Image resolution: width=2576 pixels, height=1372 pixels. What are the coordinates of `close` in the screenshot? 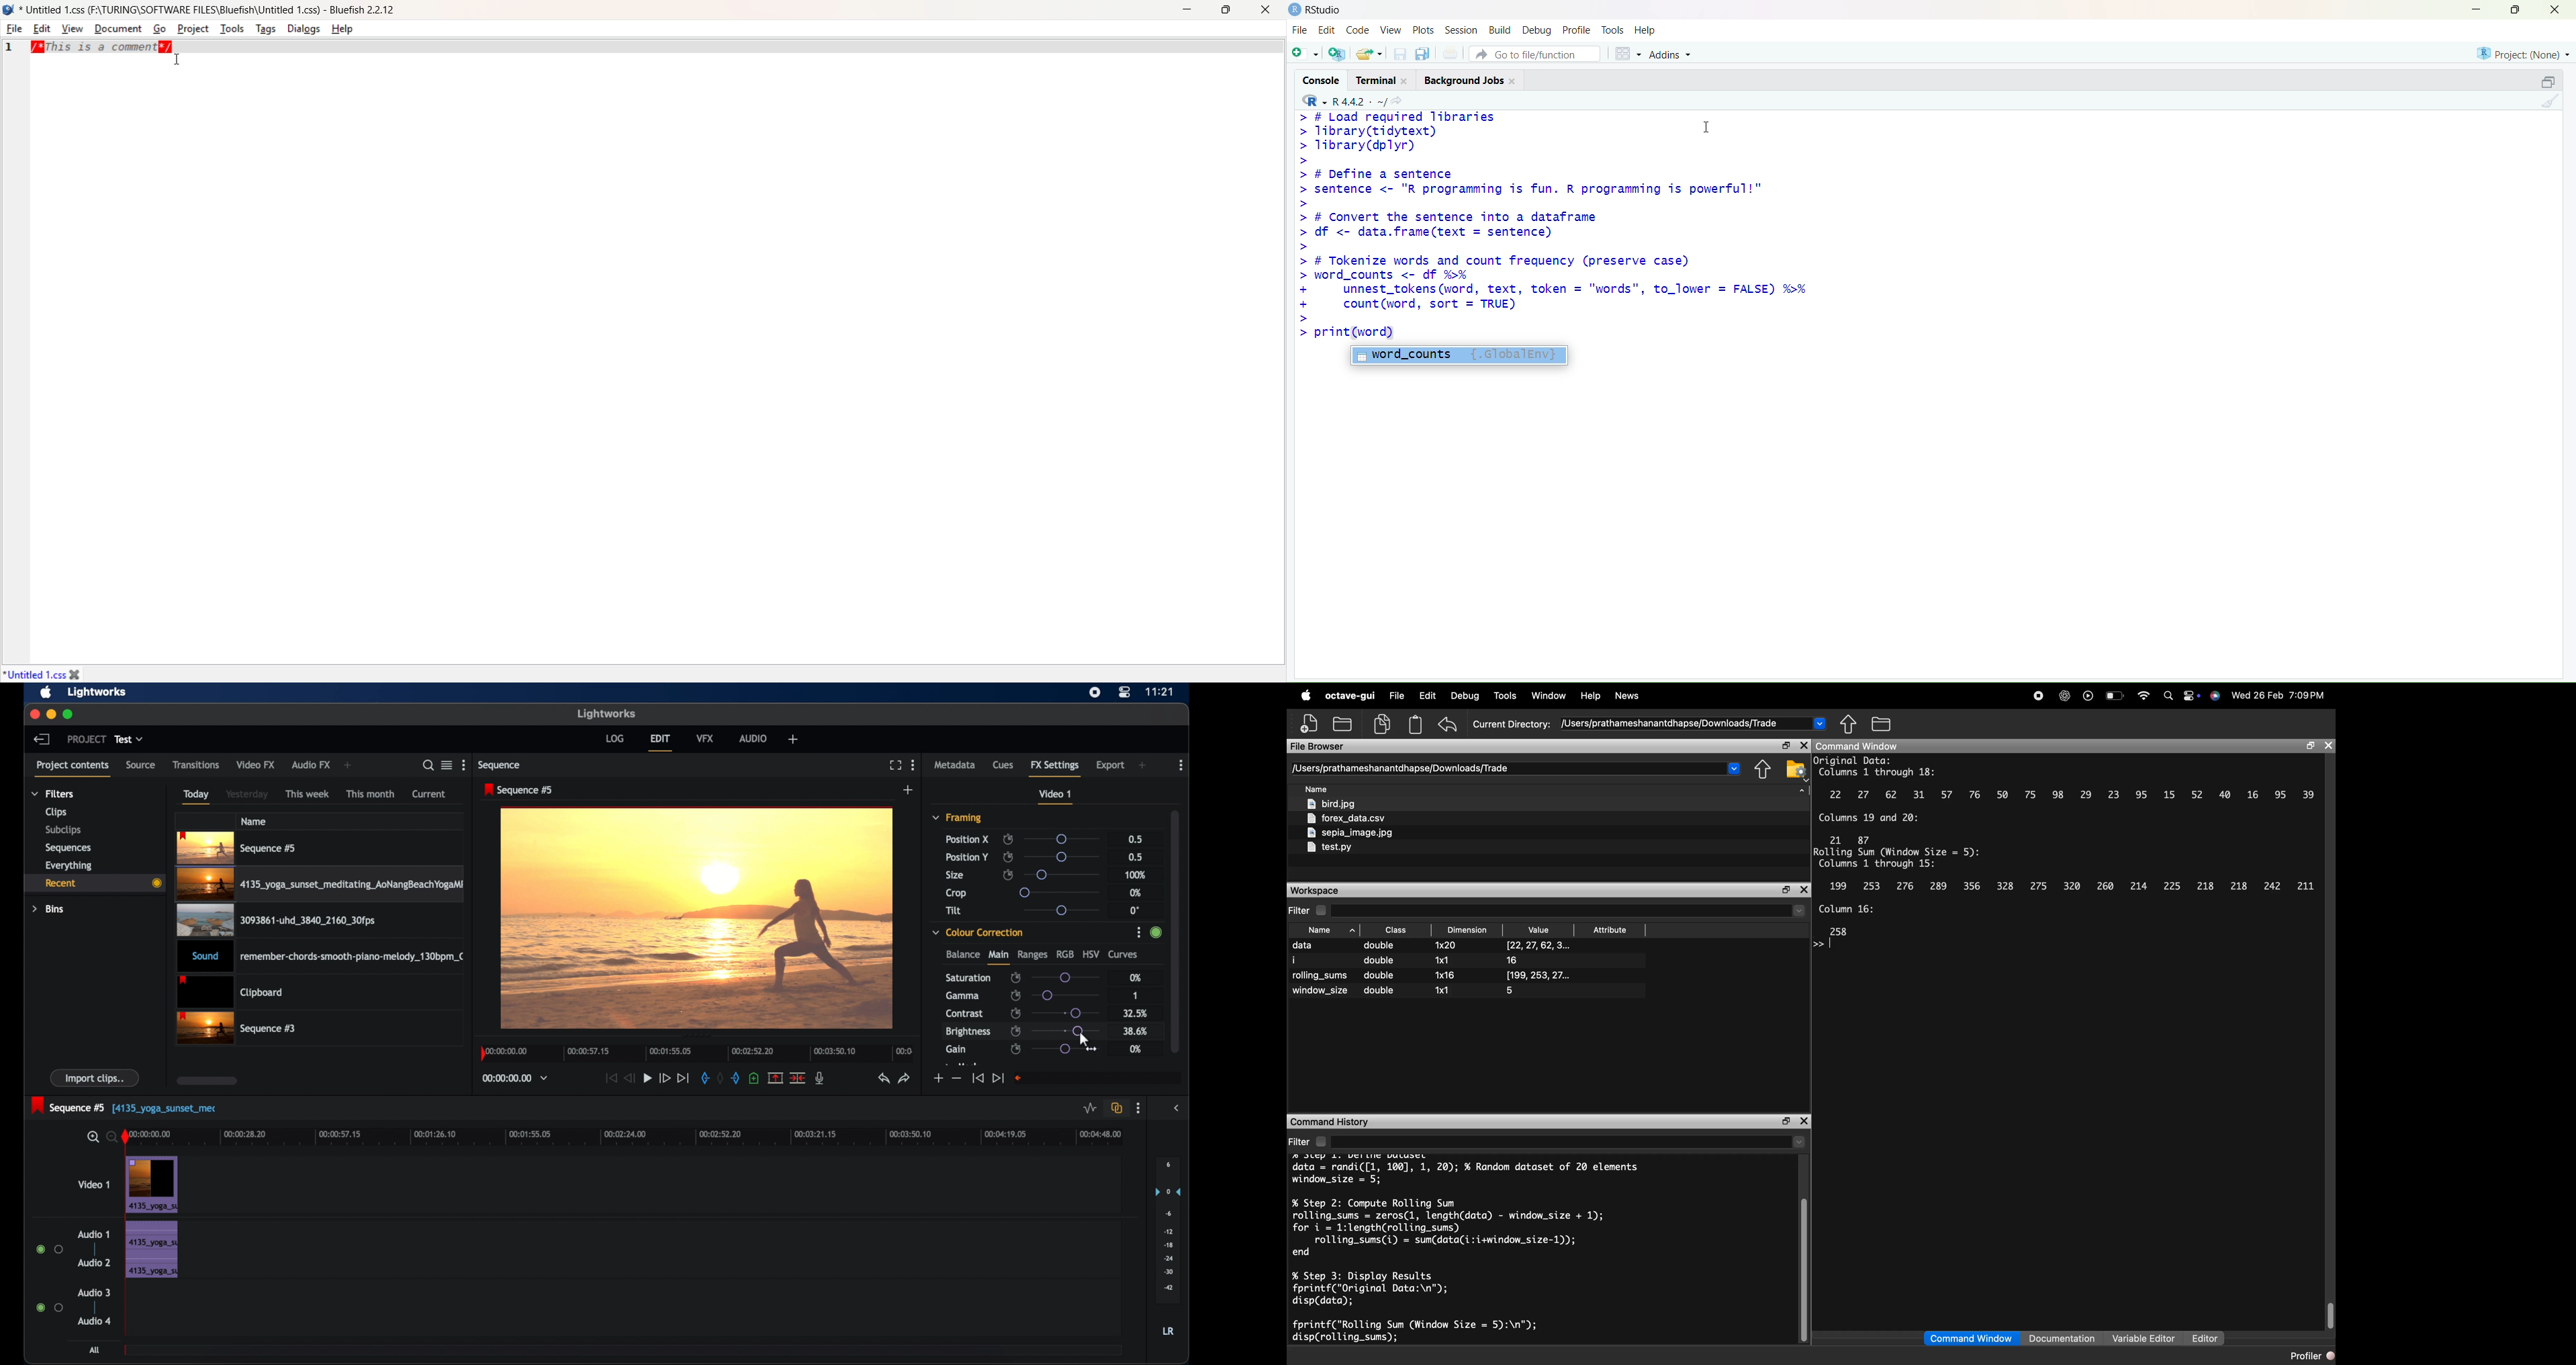 It's located at (33, 713).